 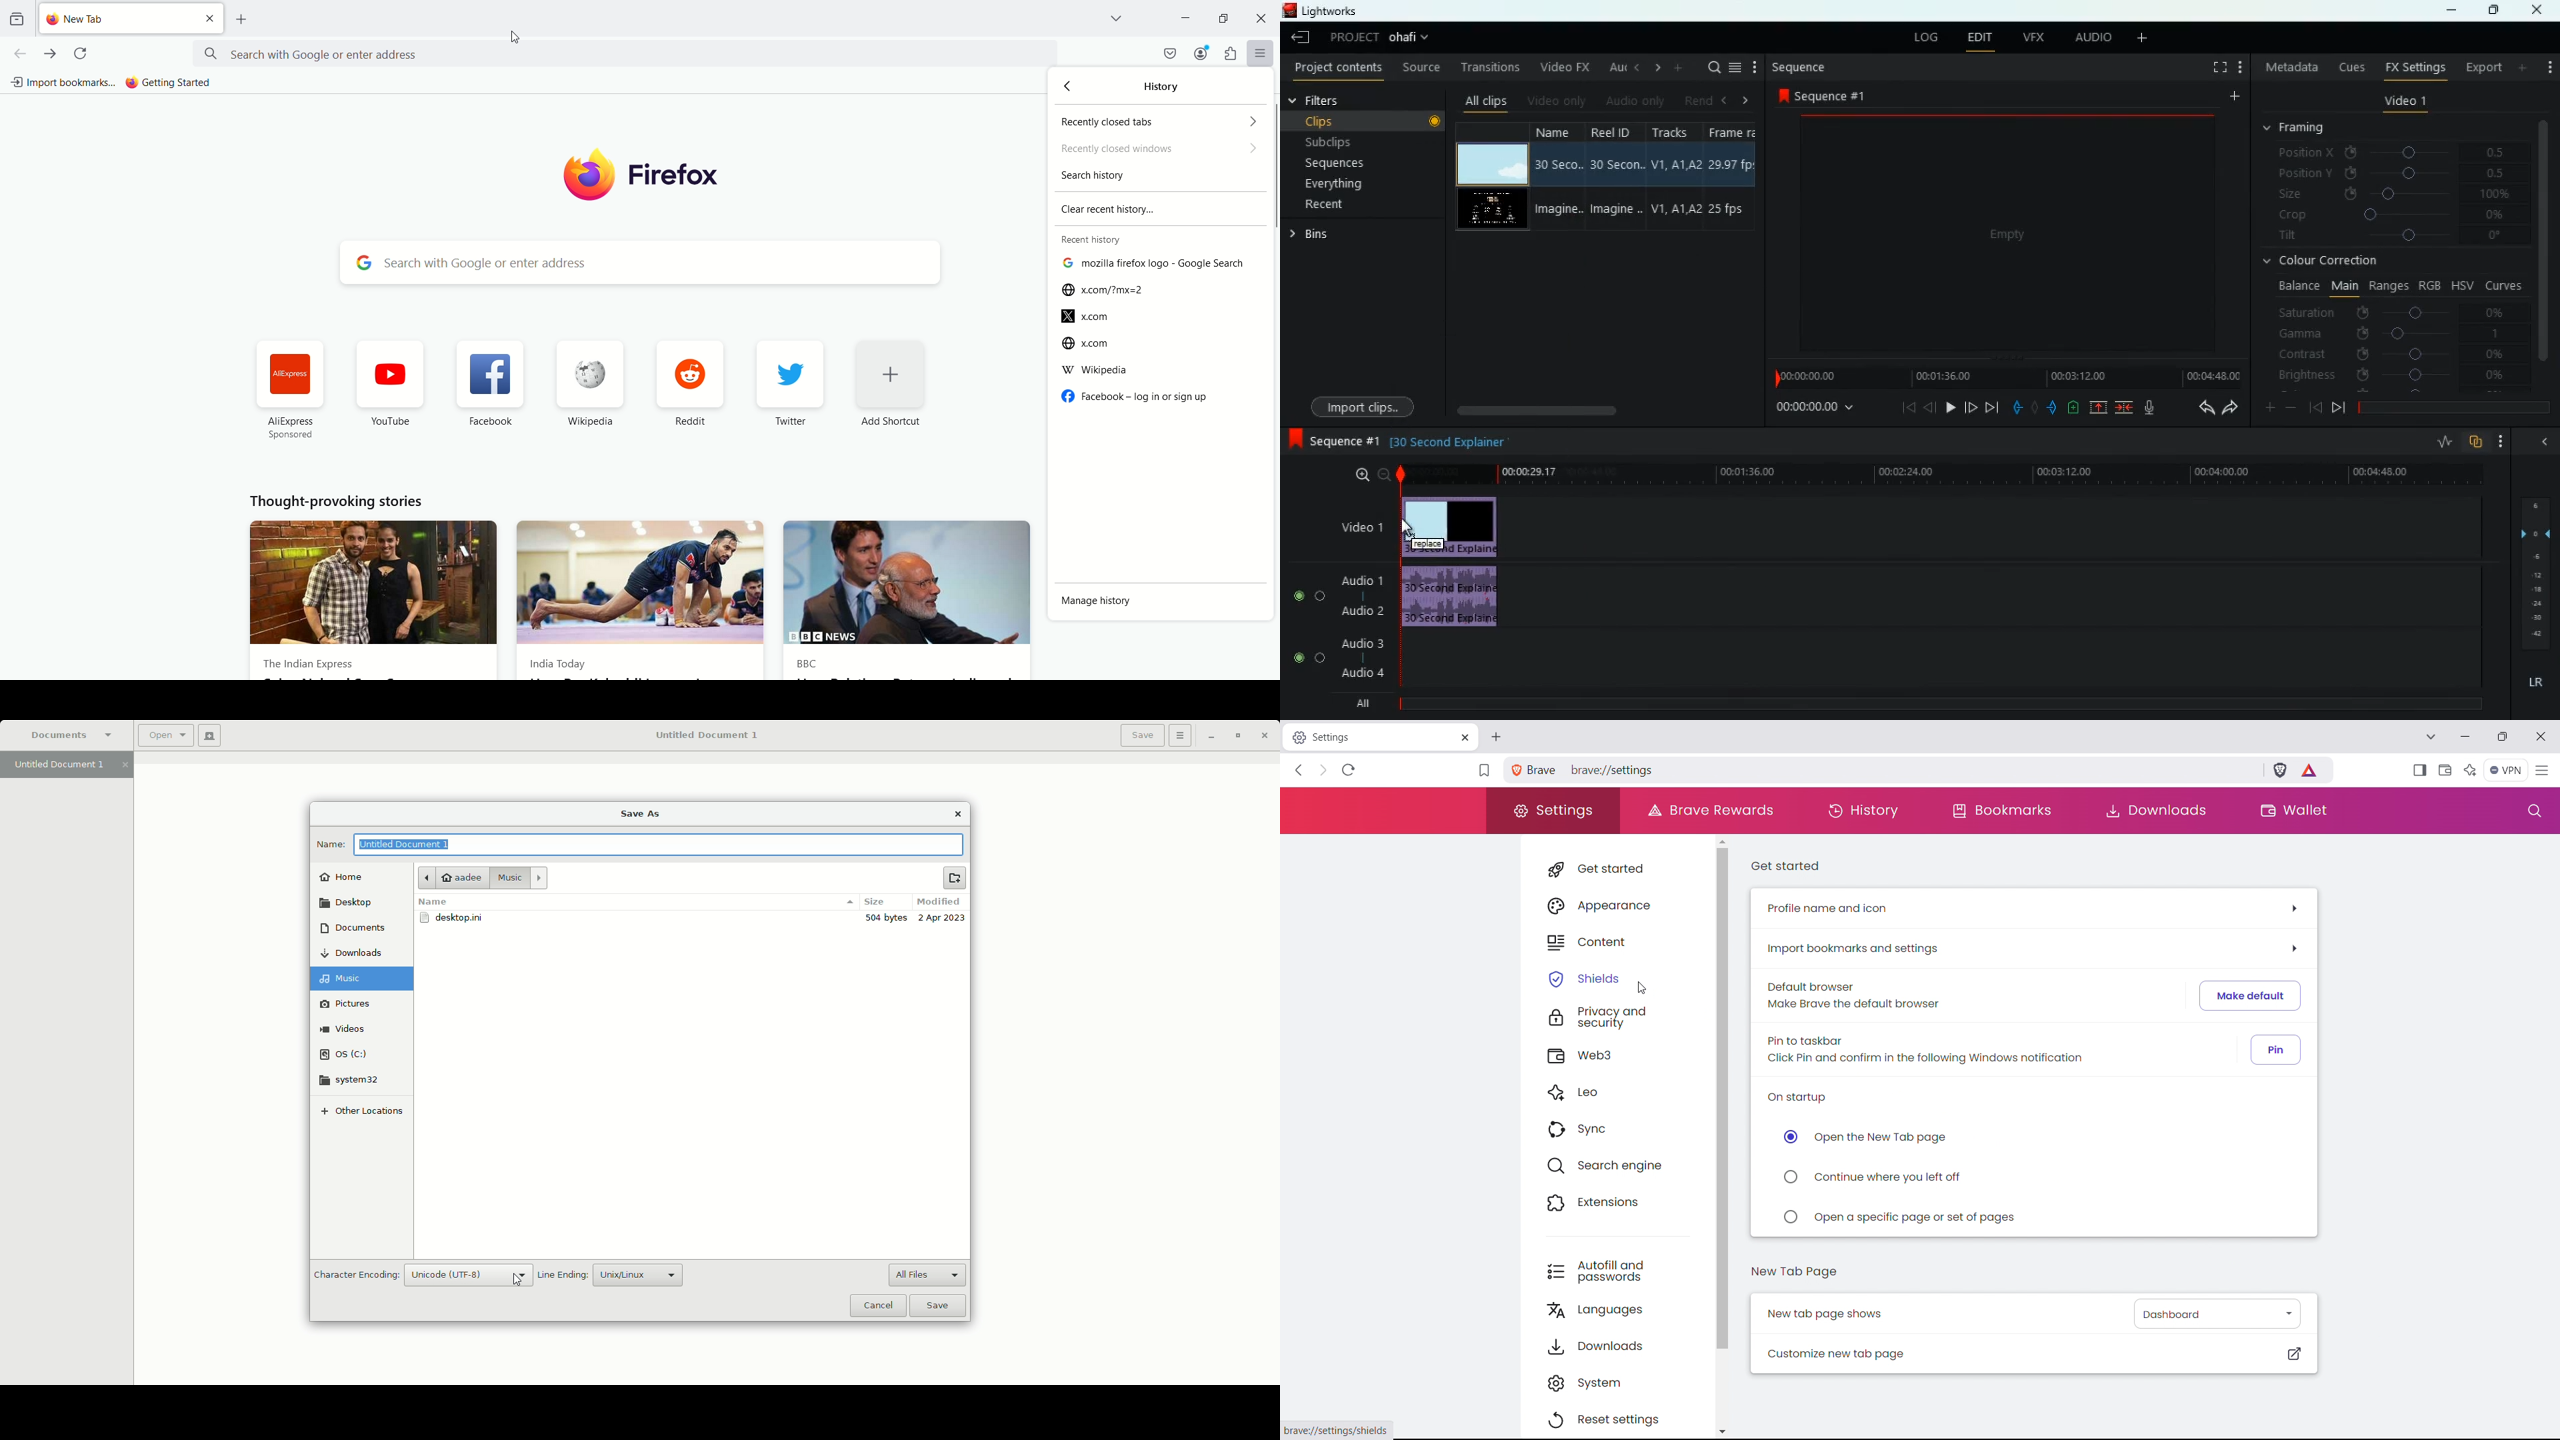 I want to click on lr, so click(x=2533, y=683).